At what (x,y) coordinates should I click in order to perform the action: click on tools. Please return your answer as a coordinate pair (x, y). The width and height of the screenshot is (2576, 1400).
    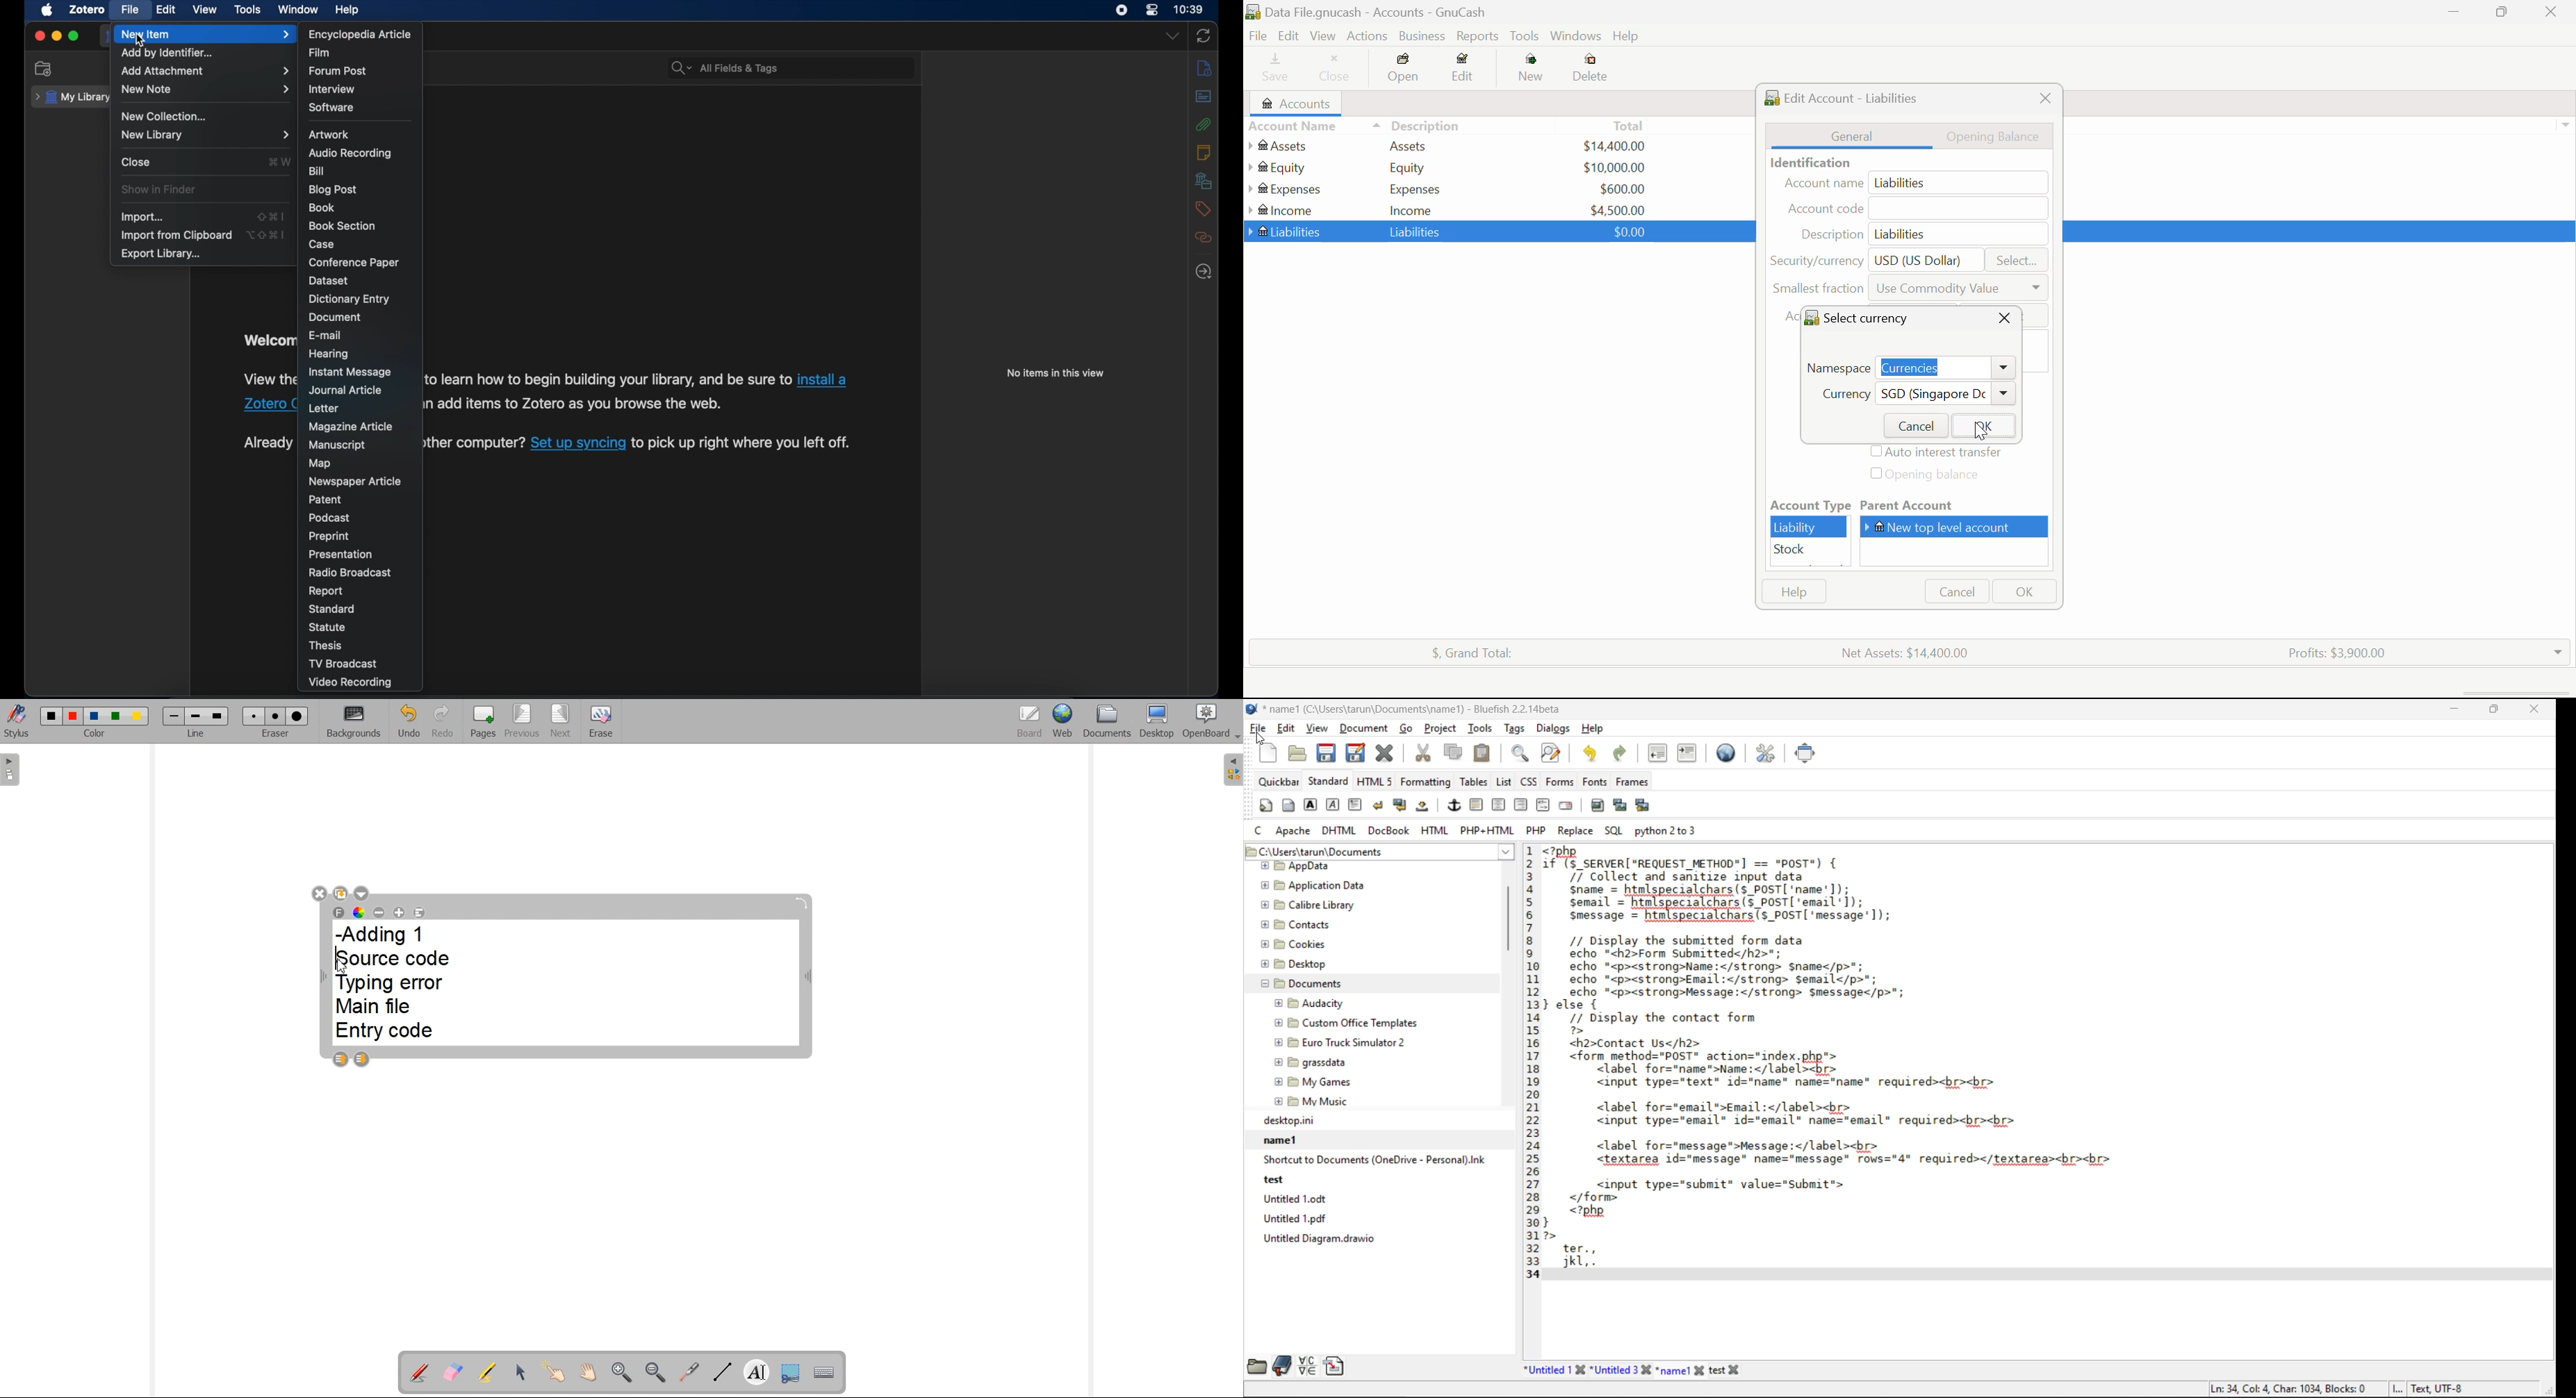
    Looking at the image, I should click on (248, 9).